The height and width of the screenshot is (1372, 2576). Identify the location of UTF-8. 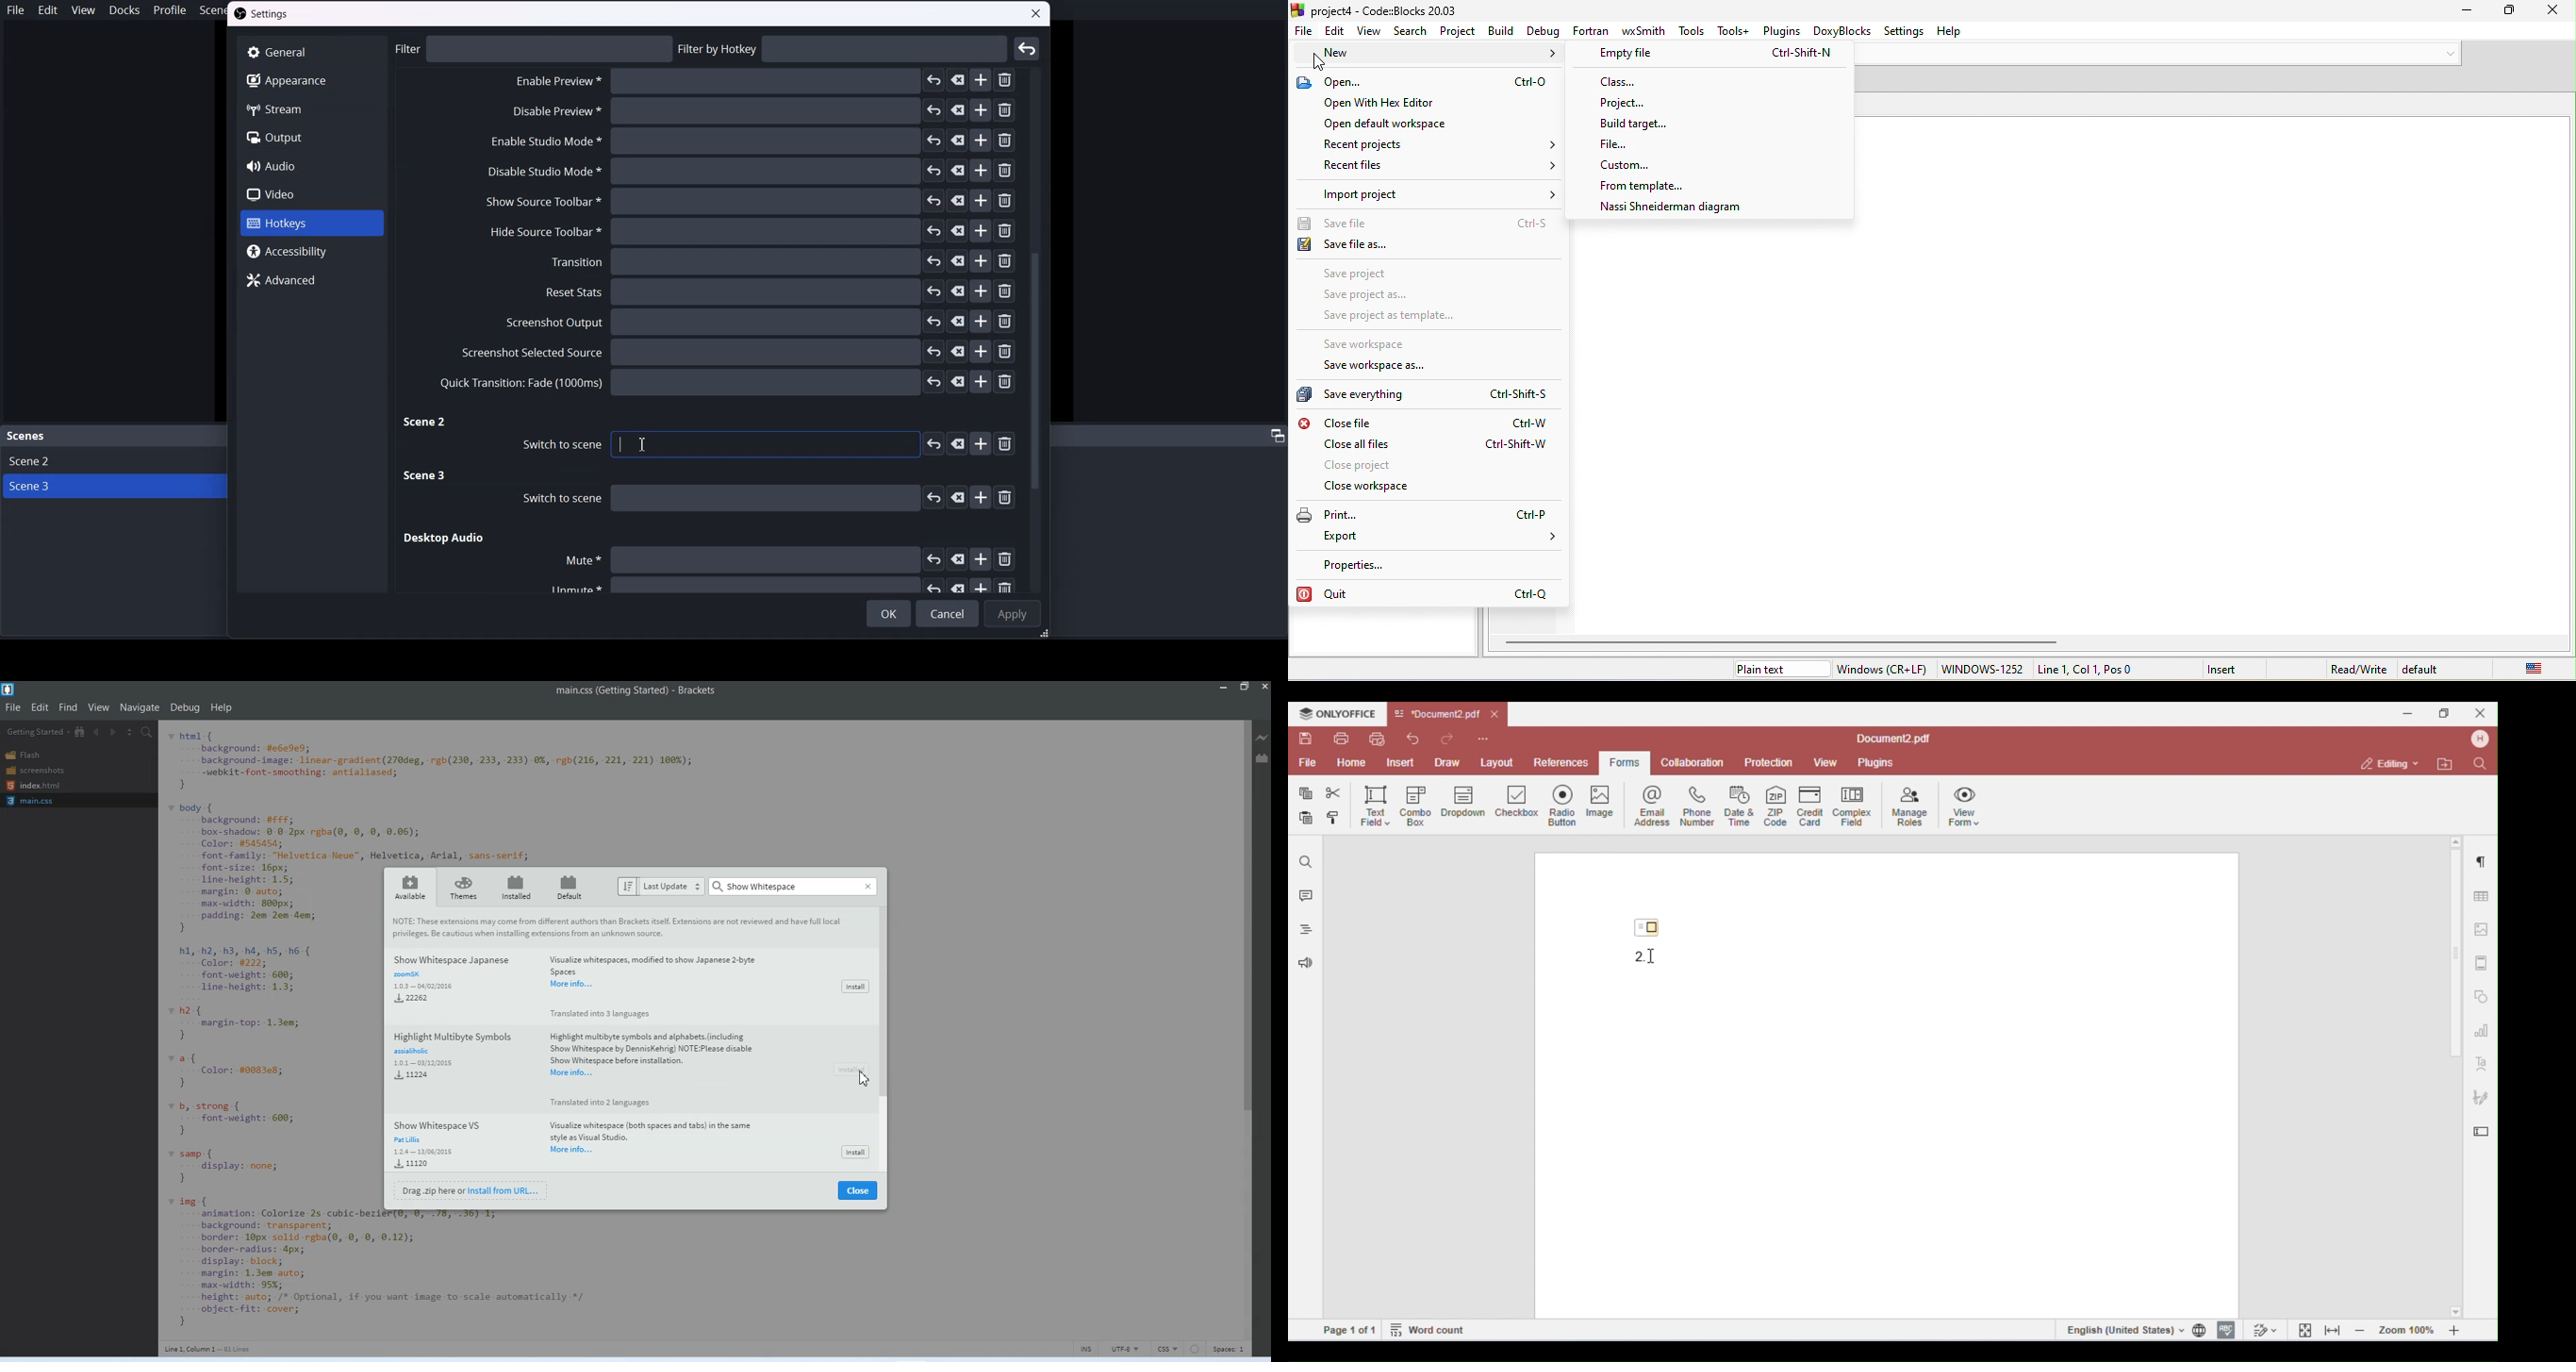
(1124, 1349).